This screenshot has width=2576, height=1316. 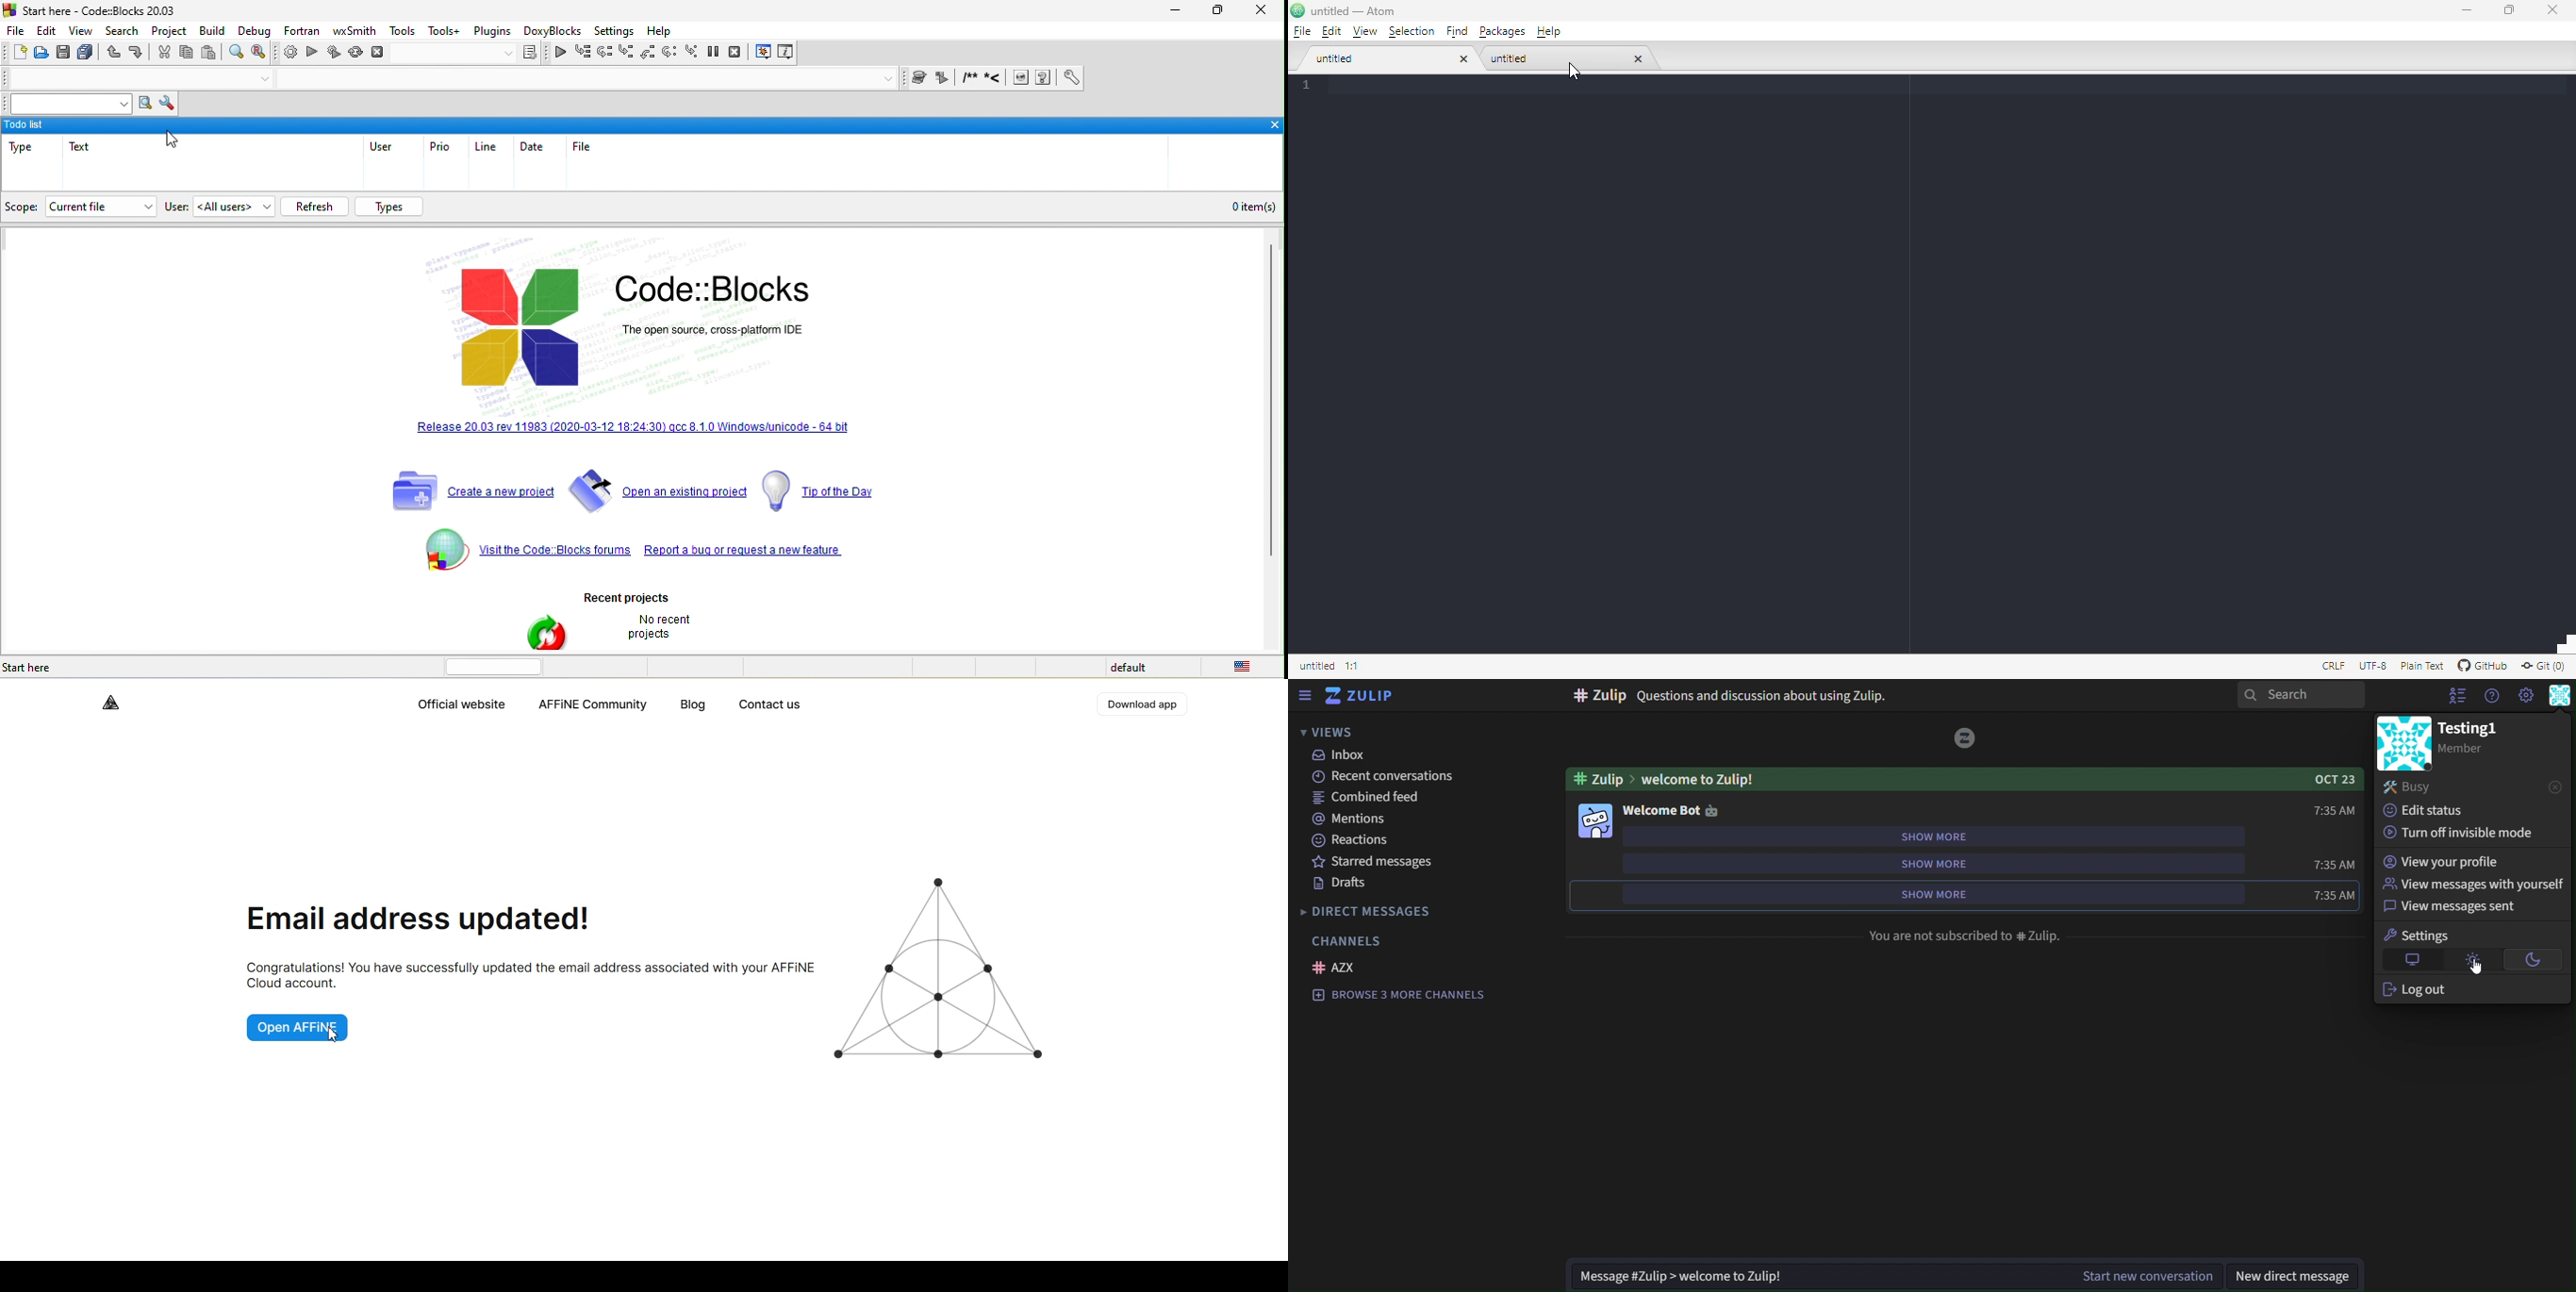 I want to click on type , so click(x=24, y=151).